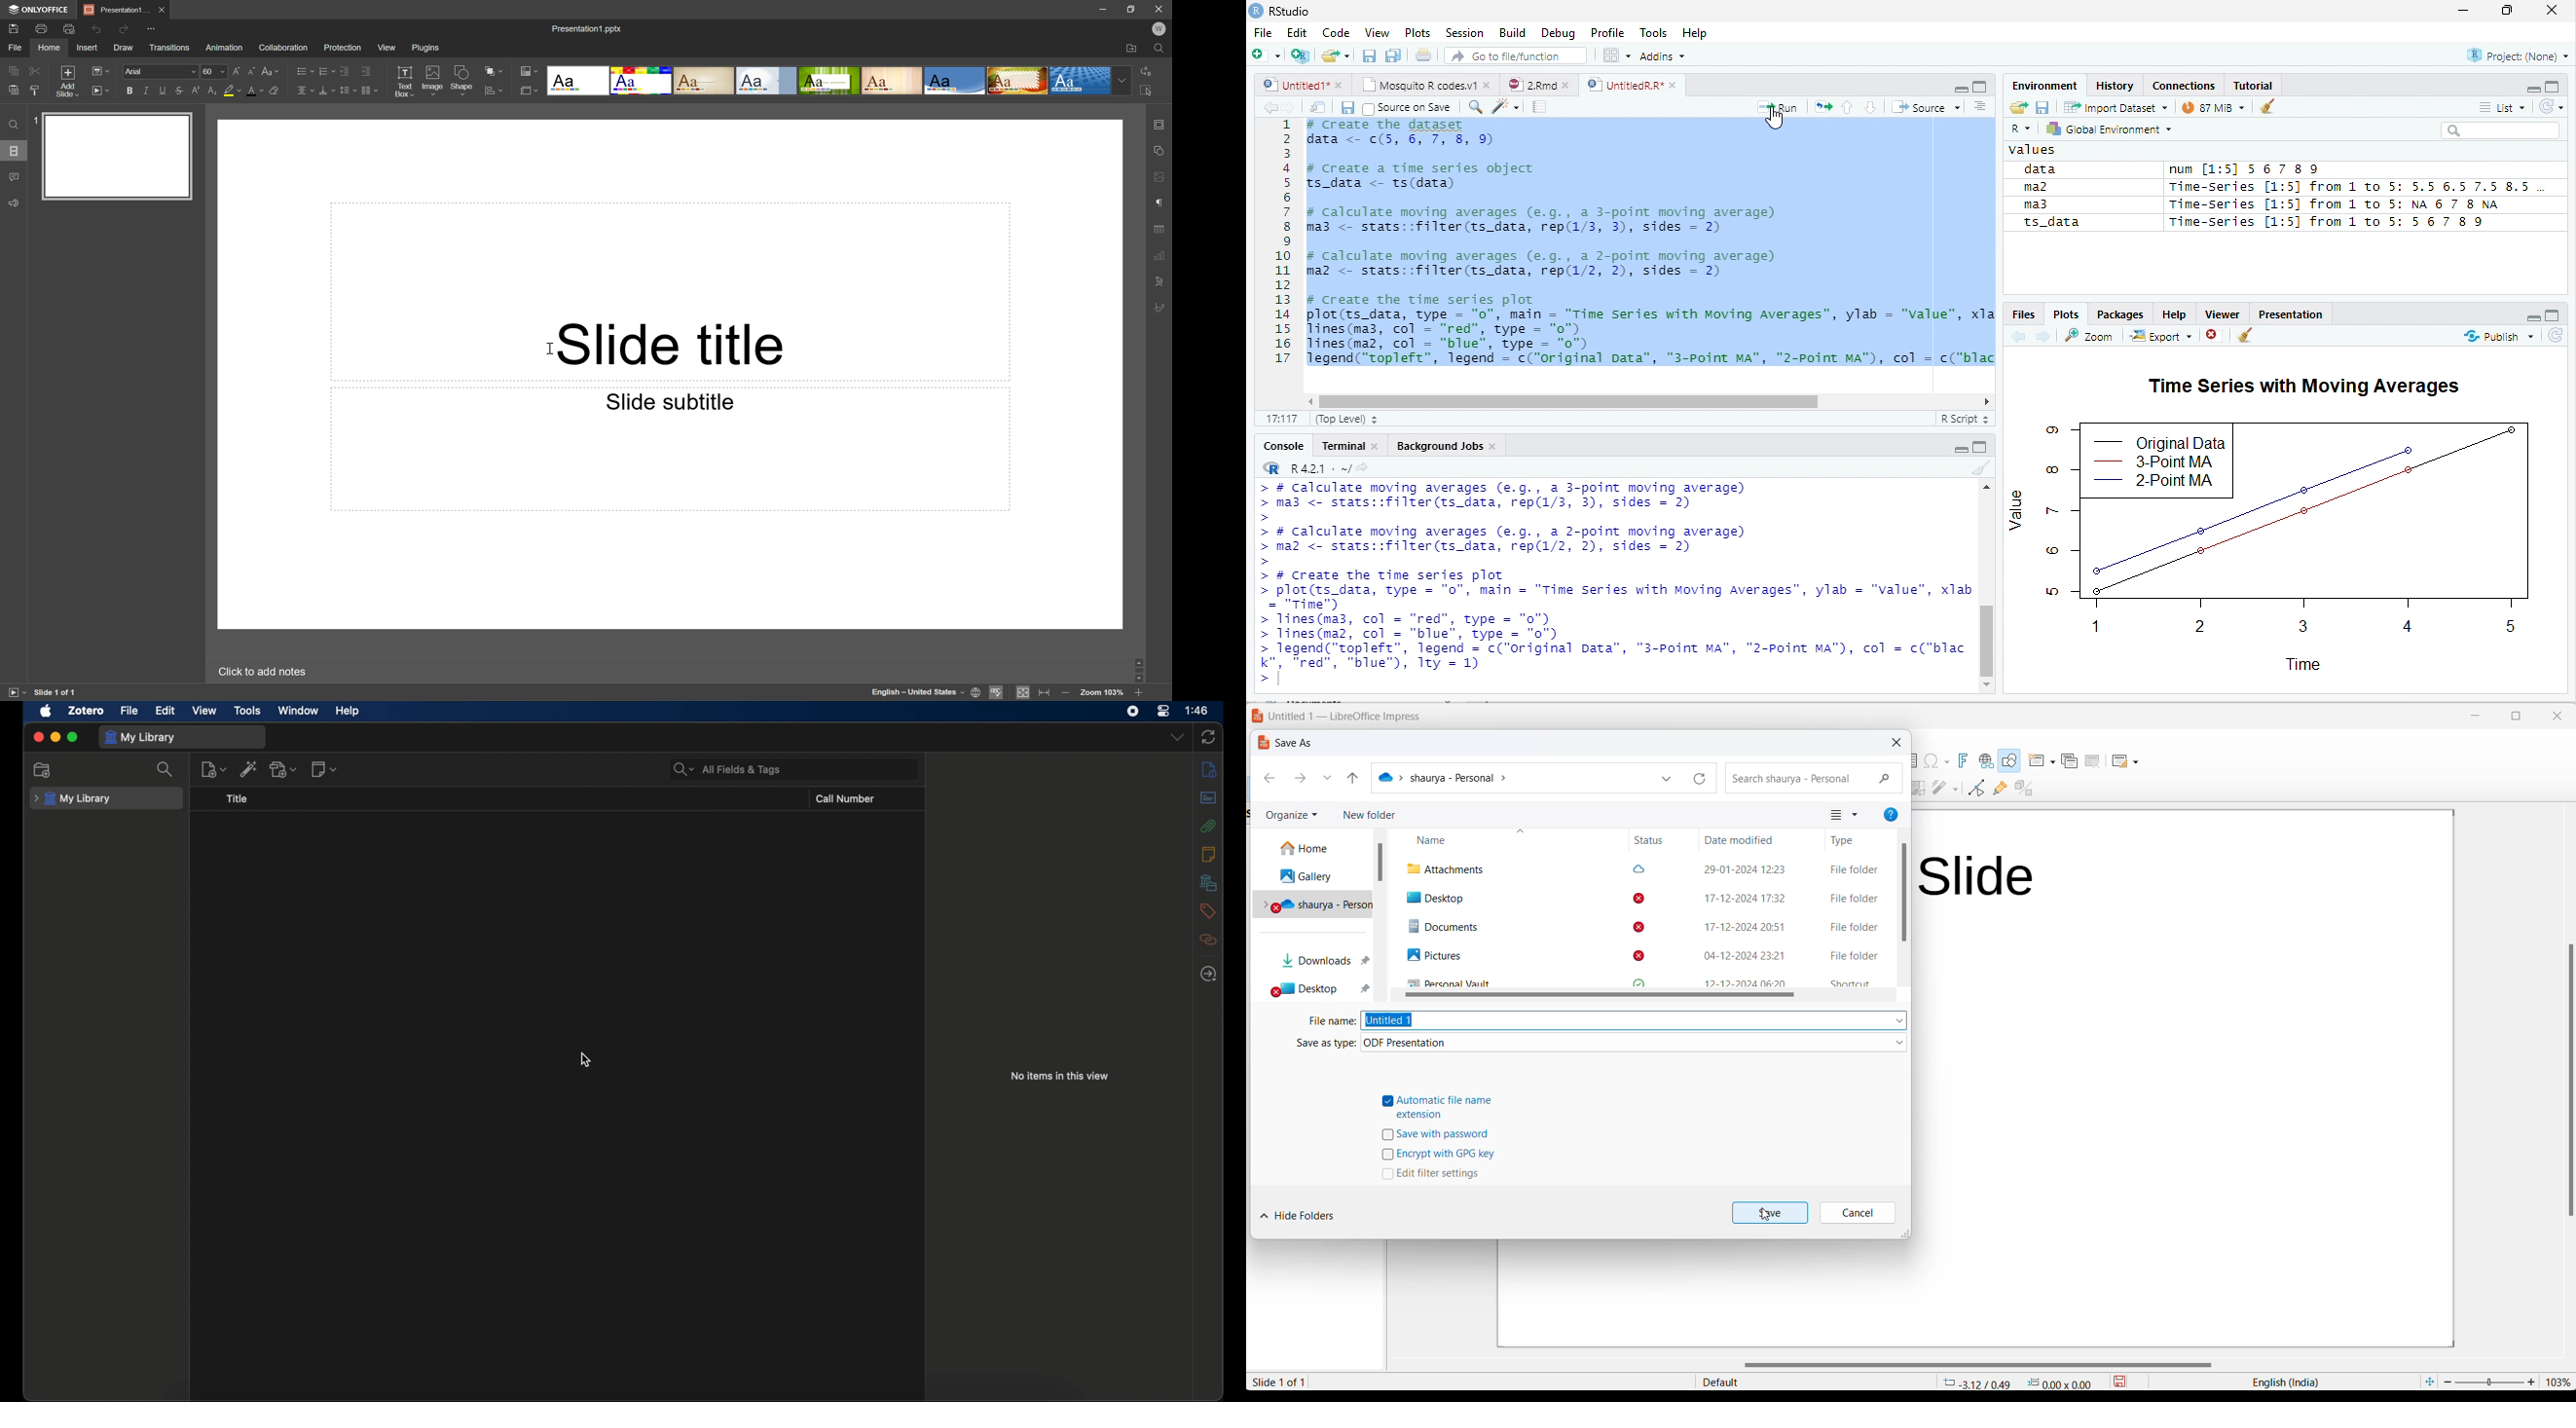 The width and height of the screenshot is (2576, 1428). Describe the element at coordinates (1437, 1177) in the screenshot. I see `EDIT FILTER SETTING` at that location.